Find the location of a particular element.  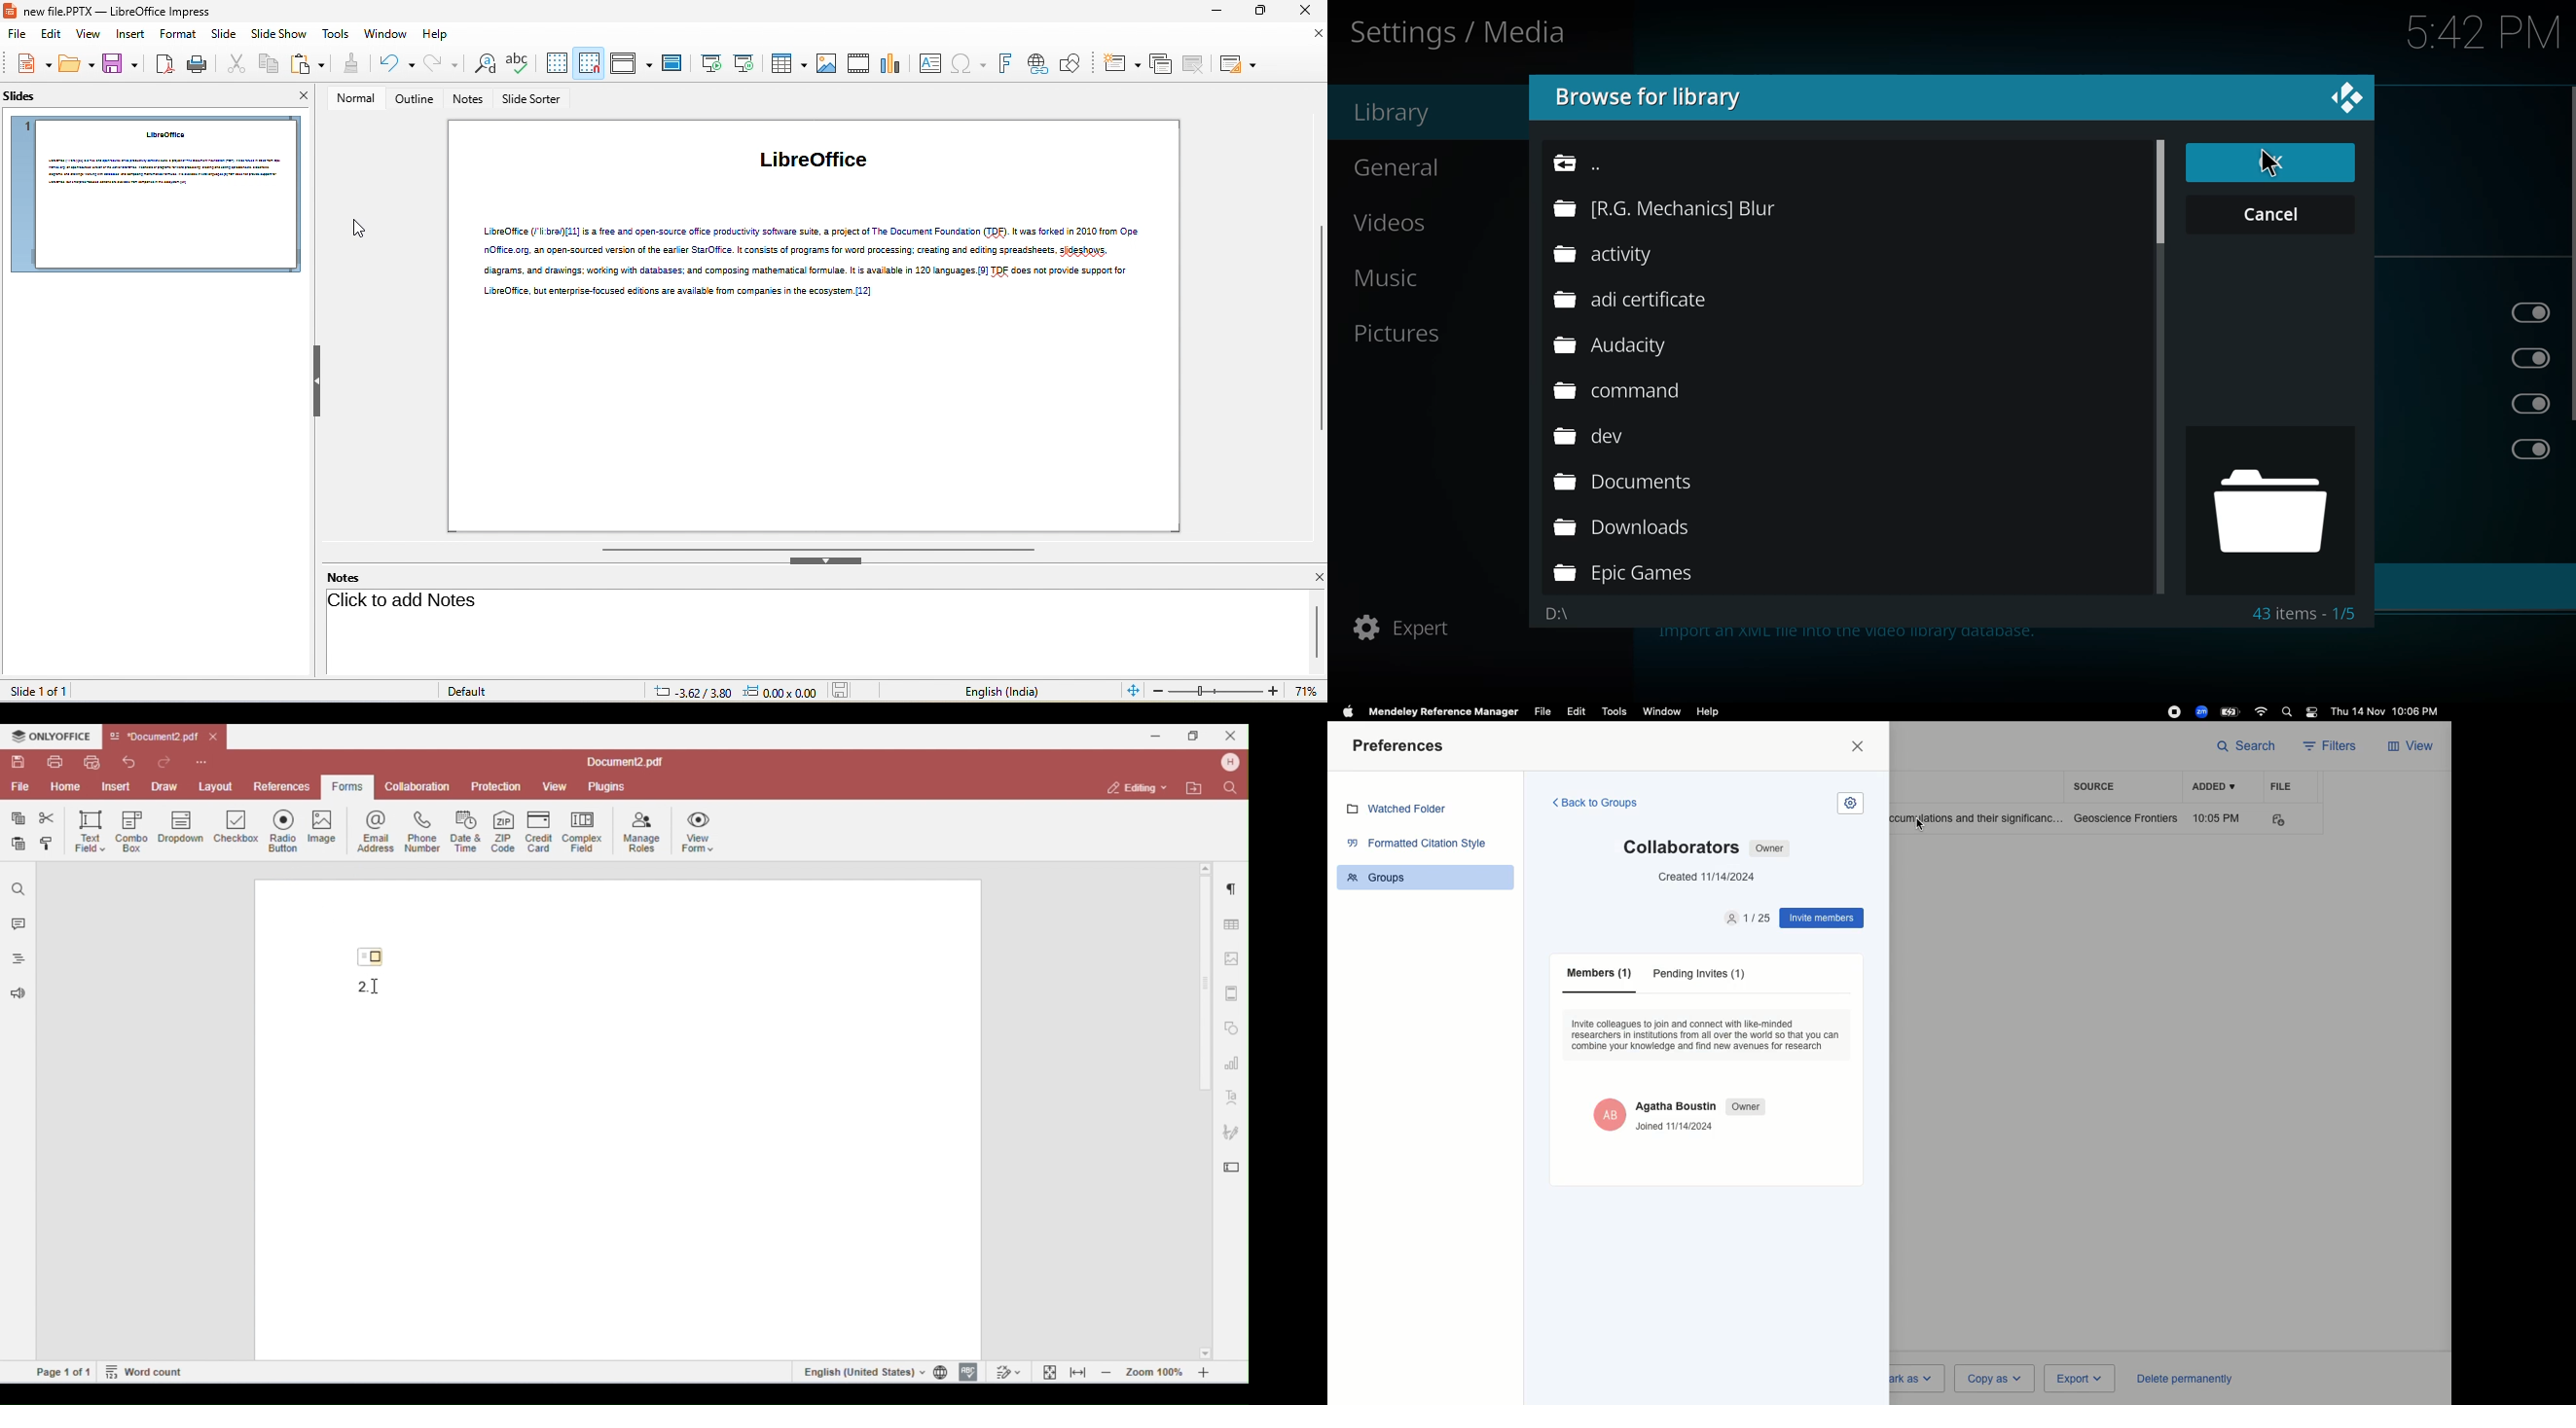

hide left sidebar is located at coordinates (317, 382).